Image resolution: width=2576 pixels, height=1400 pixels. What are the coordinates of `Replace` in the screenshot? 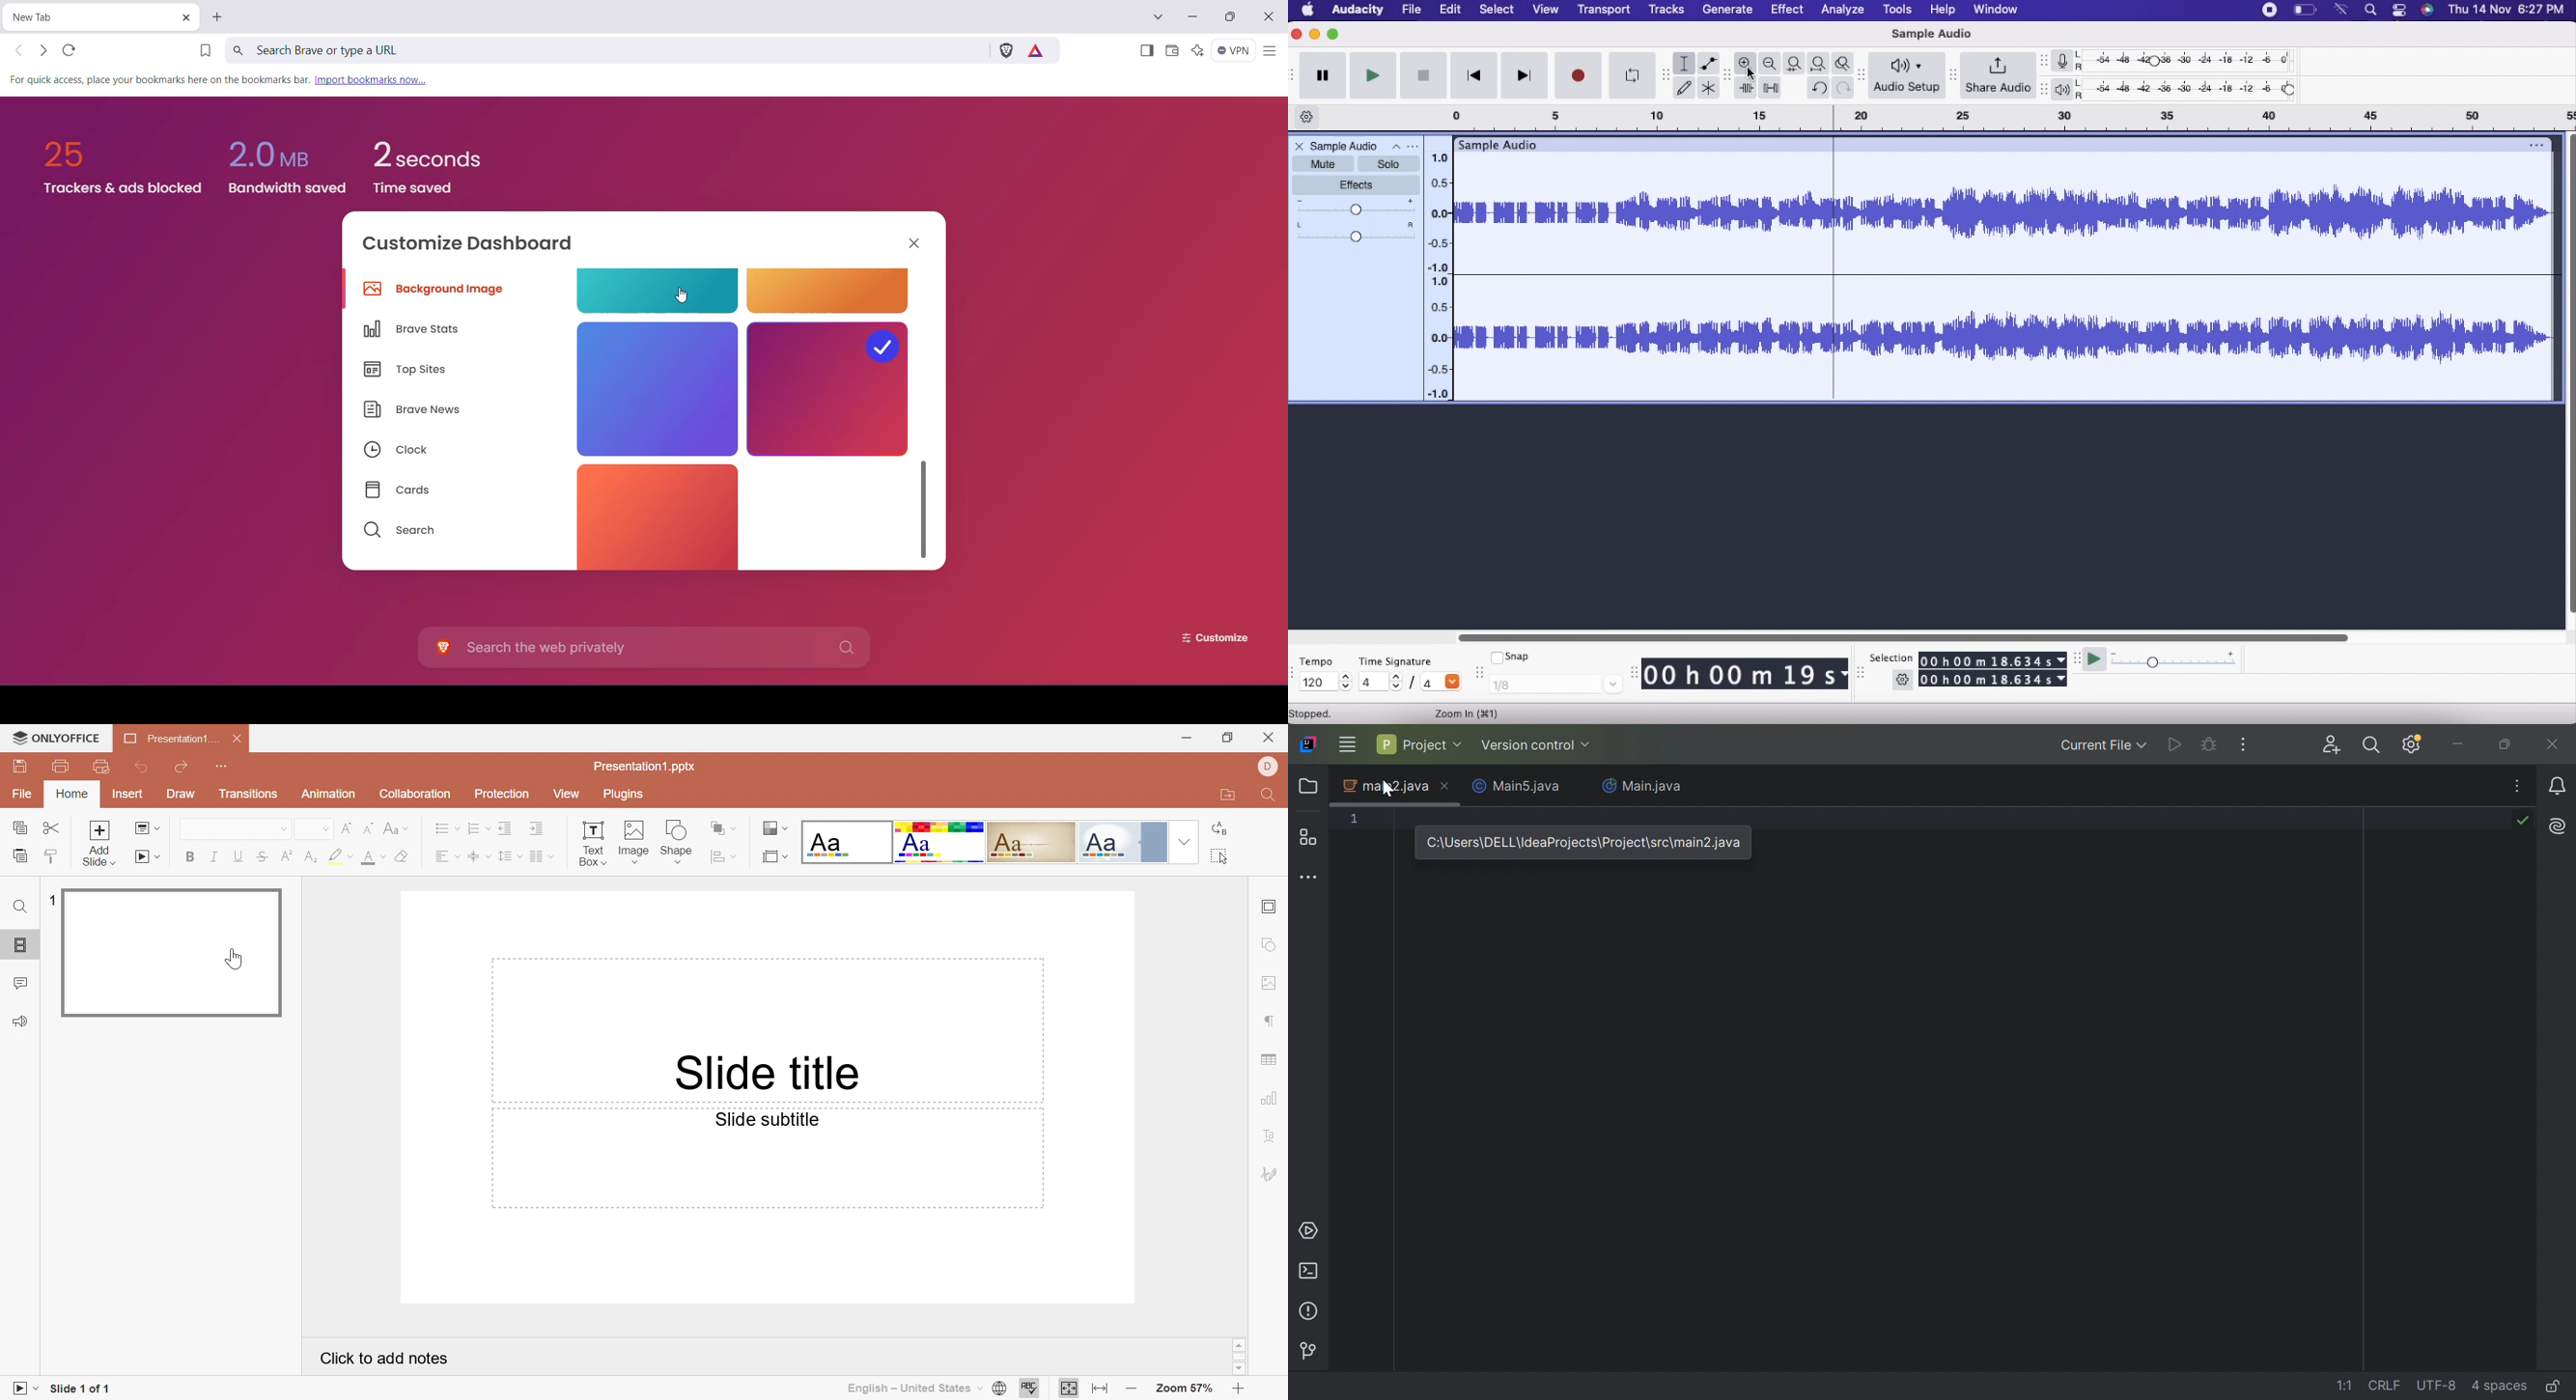 It's located at (1220, 827).